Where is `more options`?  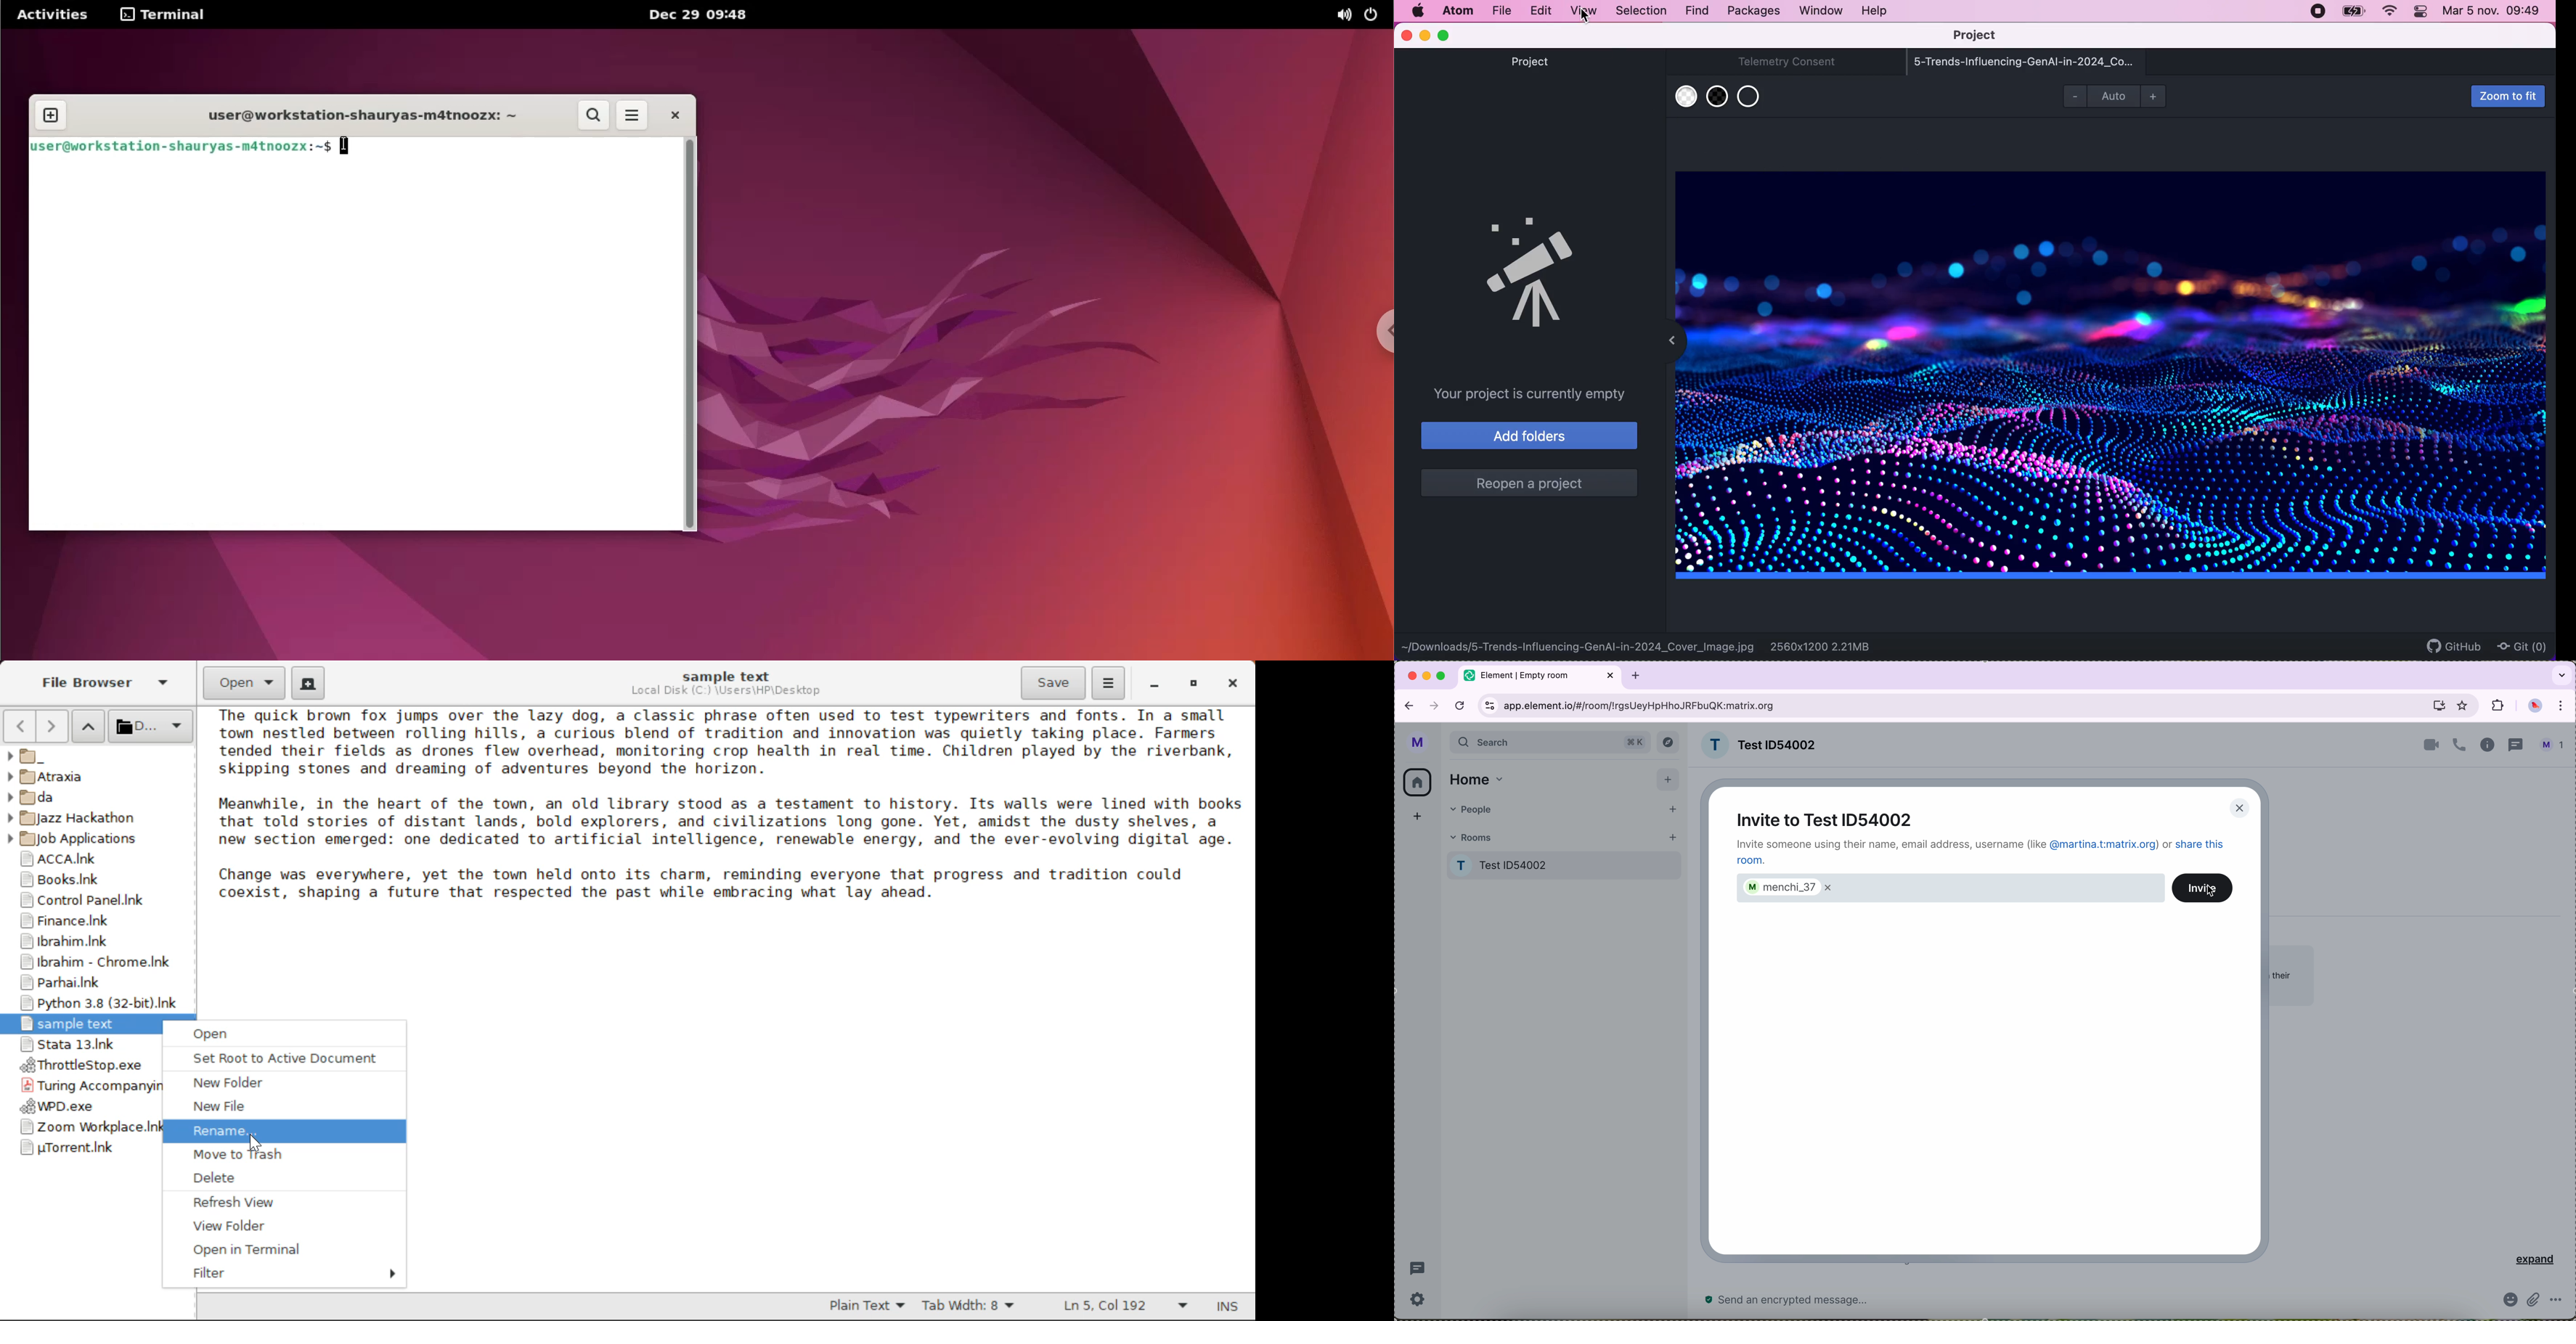 more options is located at coordinates (2557, 1301).